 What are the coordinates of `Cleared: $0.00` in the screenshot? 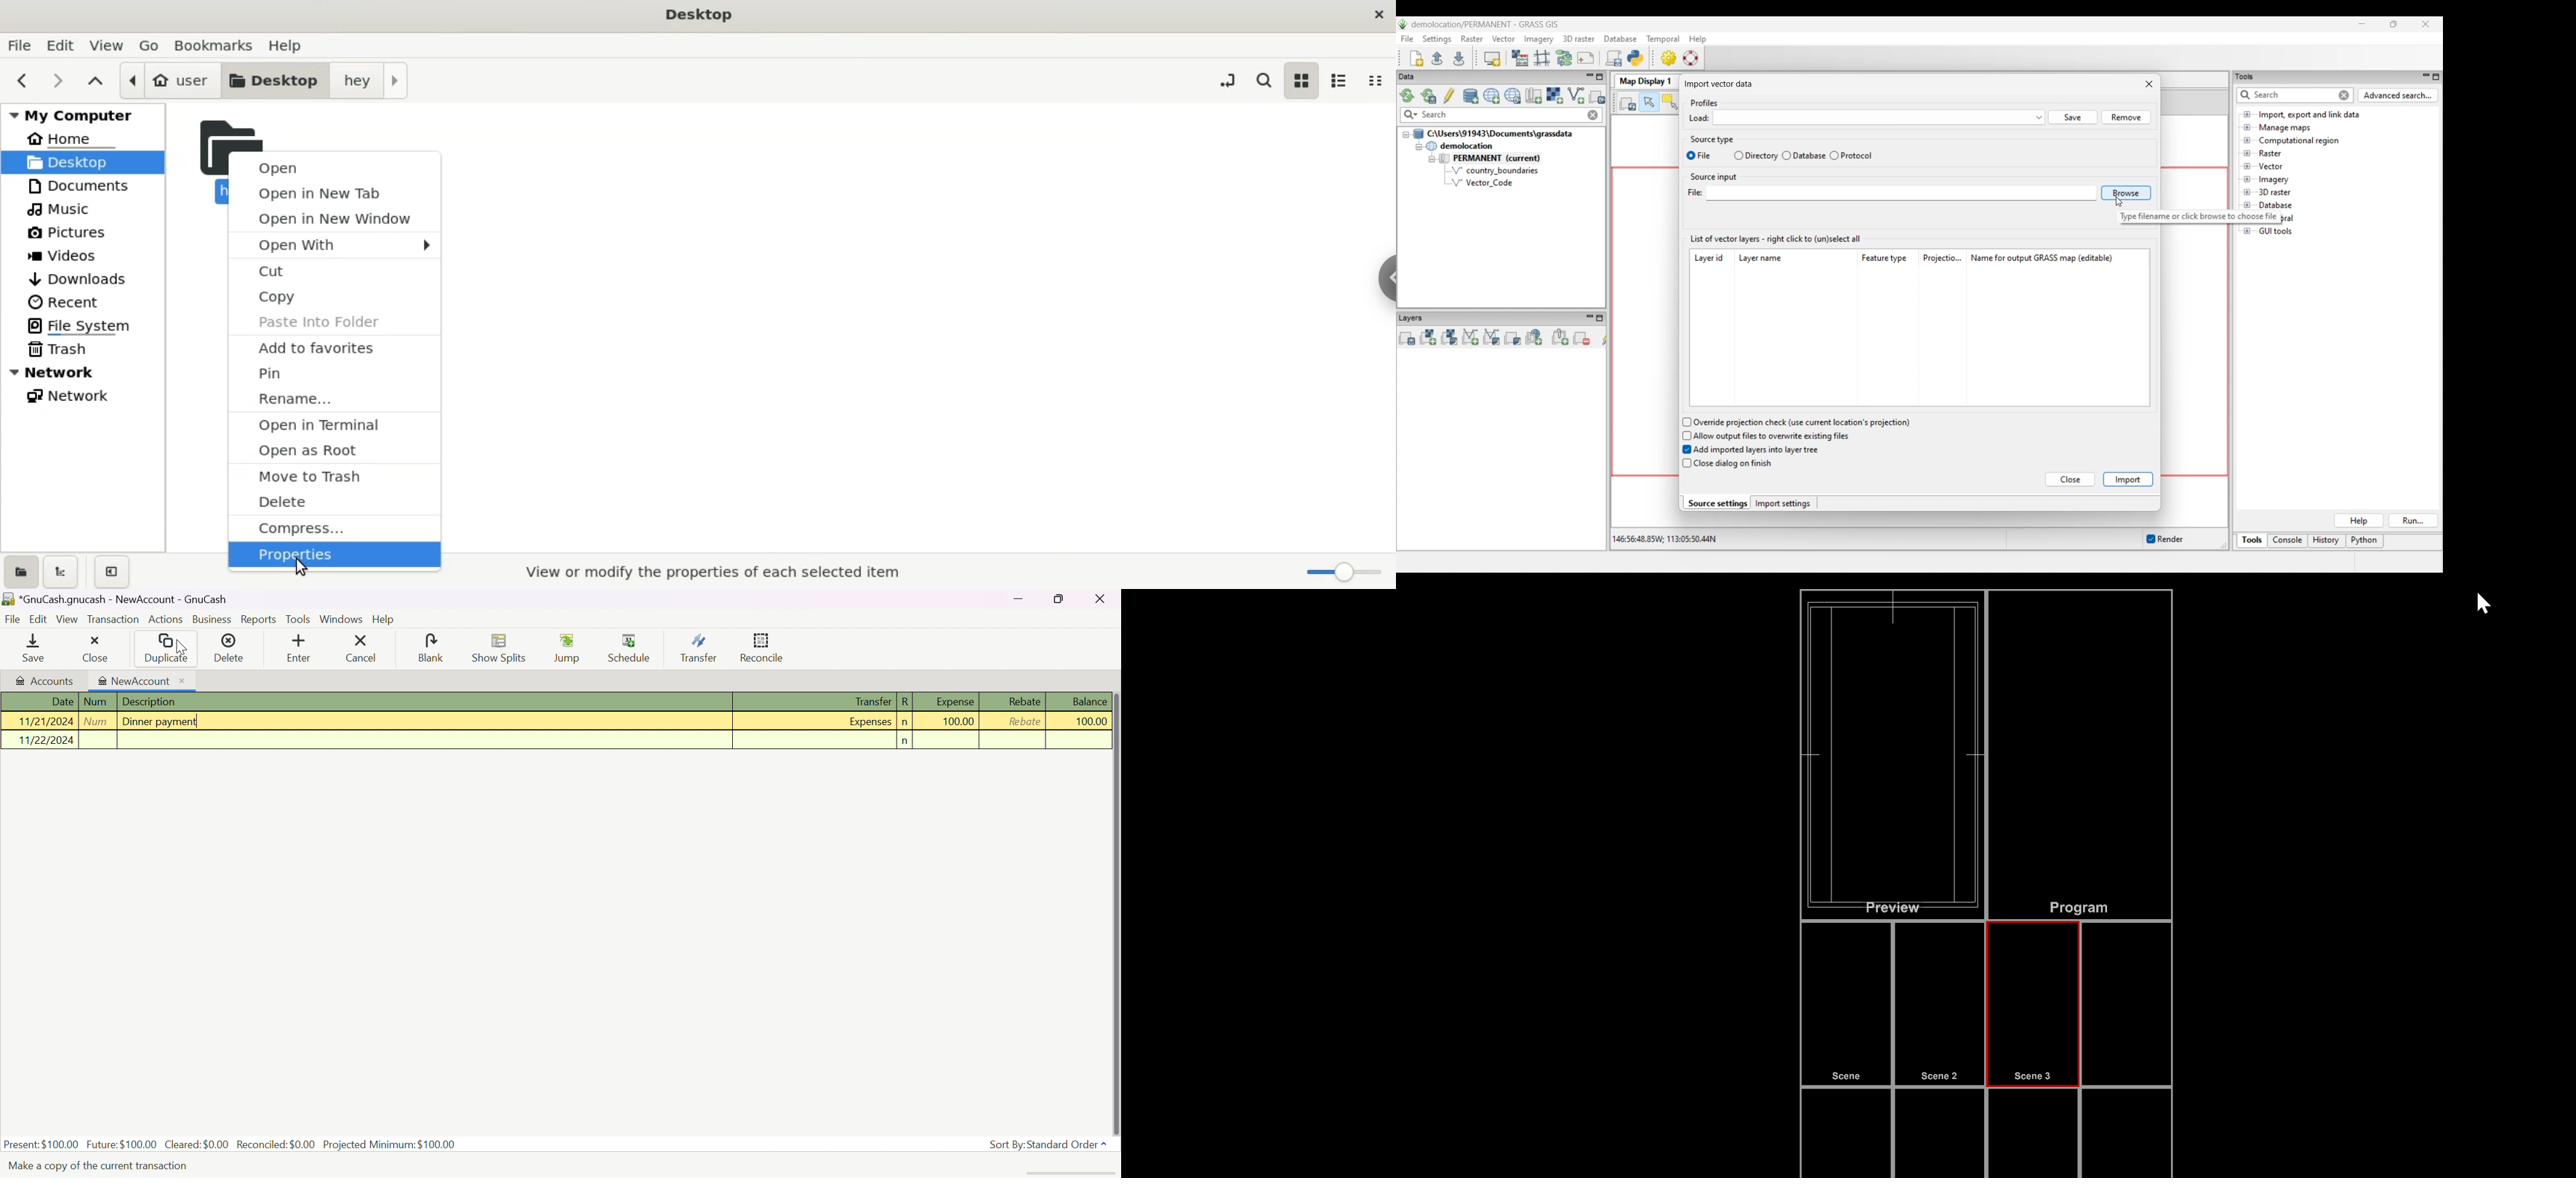 It's located at (198, 1144).